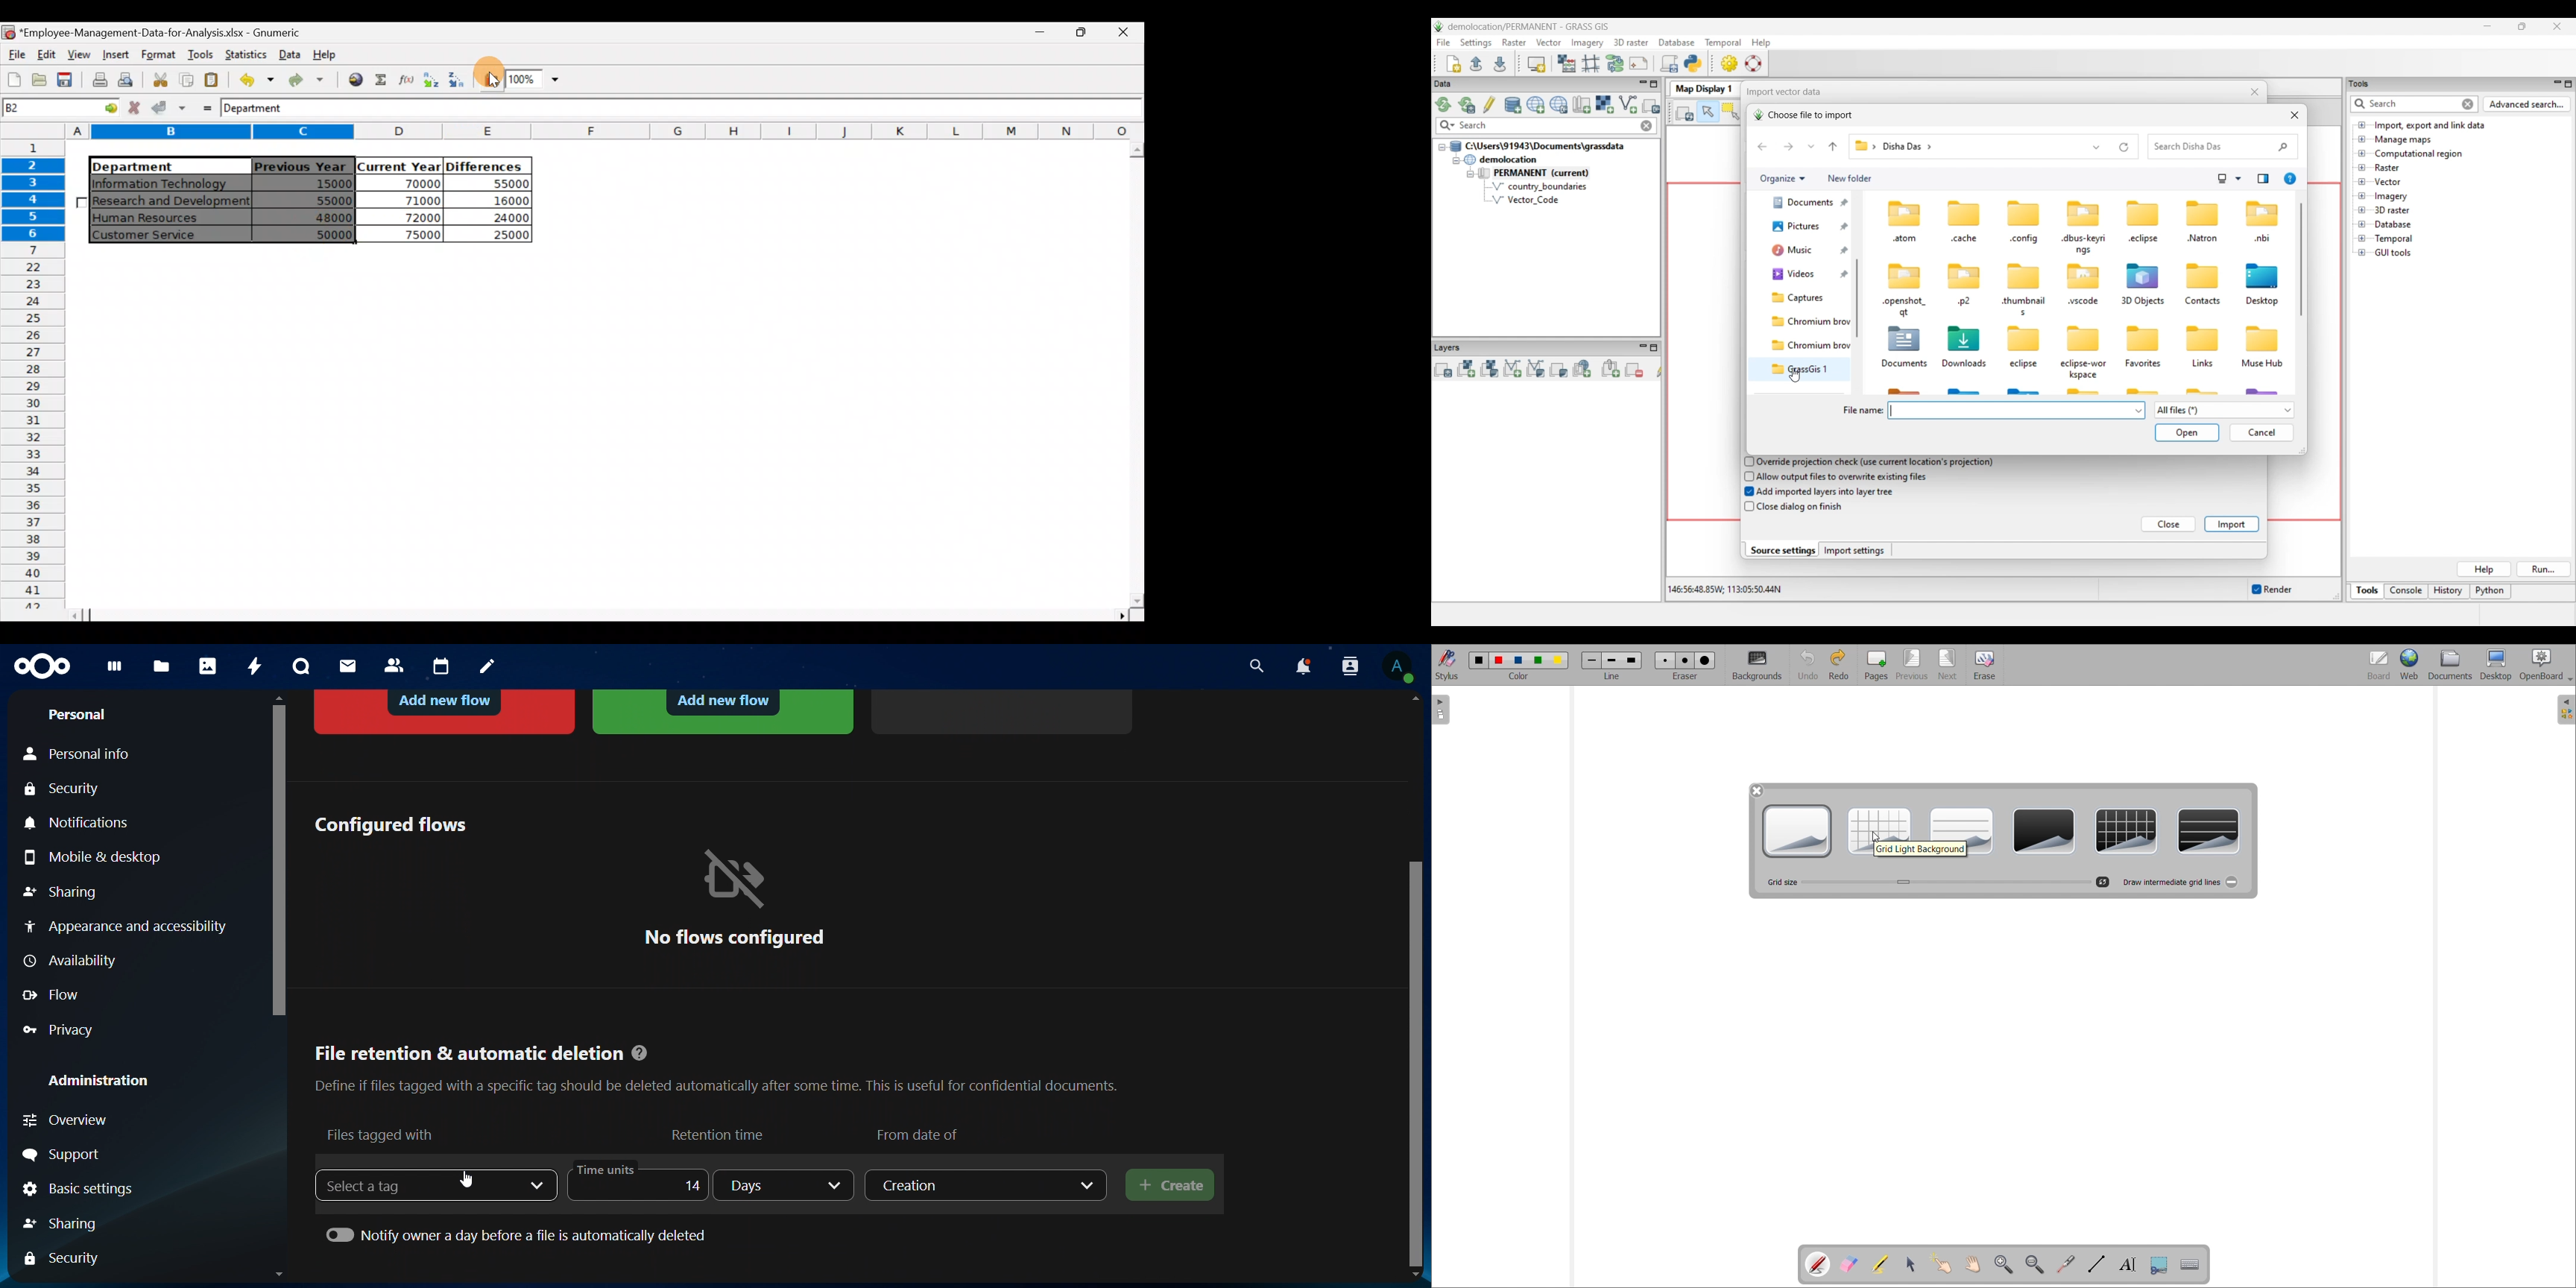  What do you see at coordinates (60, 894) in the screenshot?
I see `sharing` at bounding box center [60, 894].